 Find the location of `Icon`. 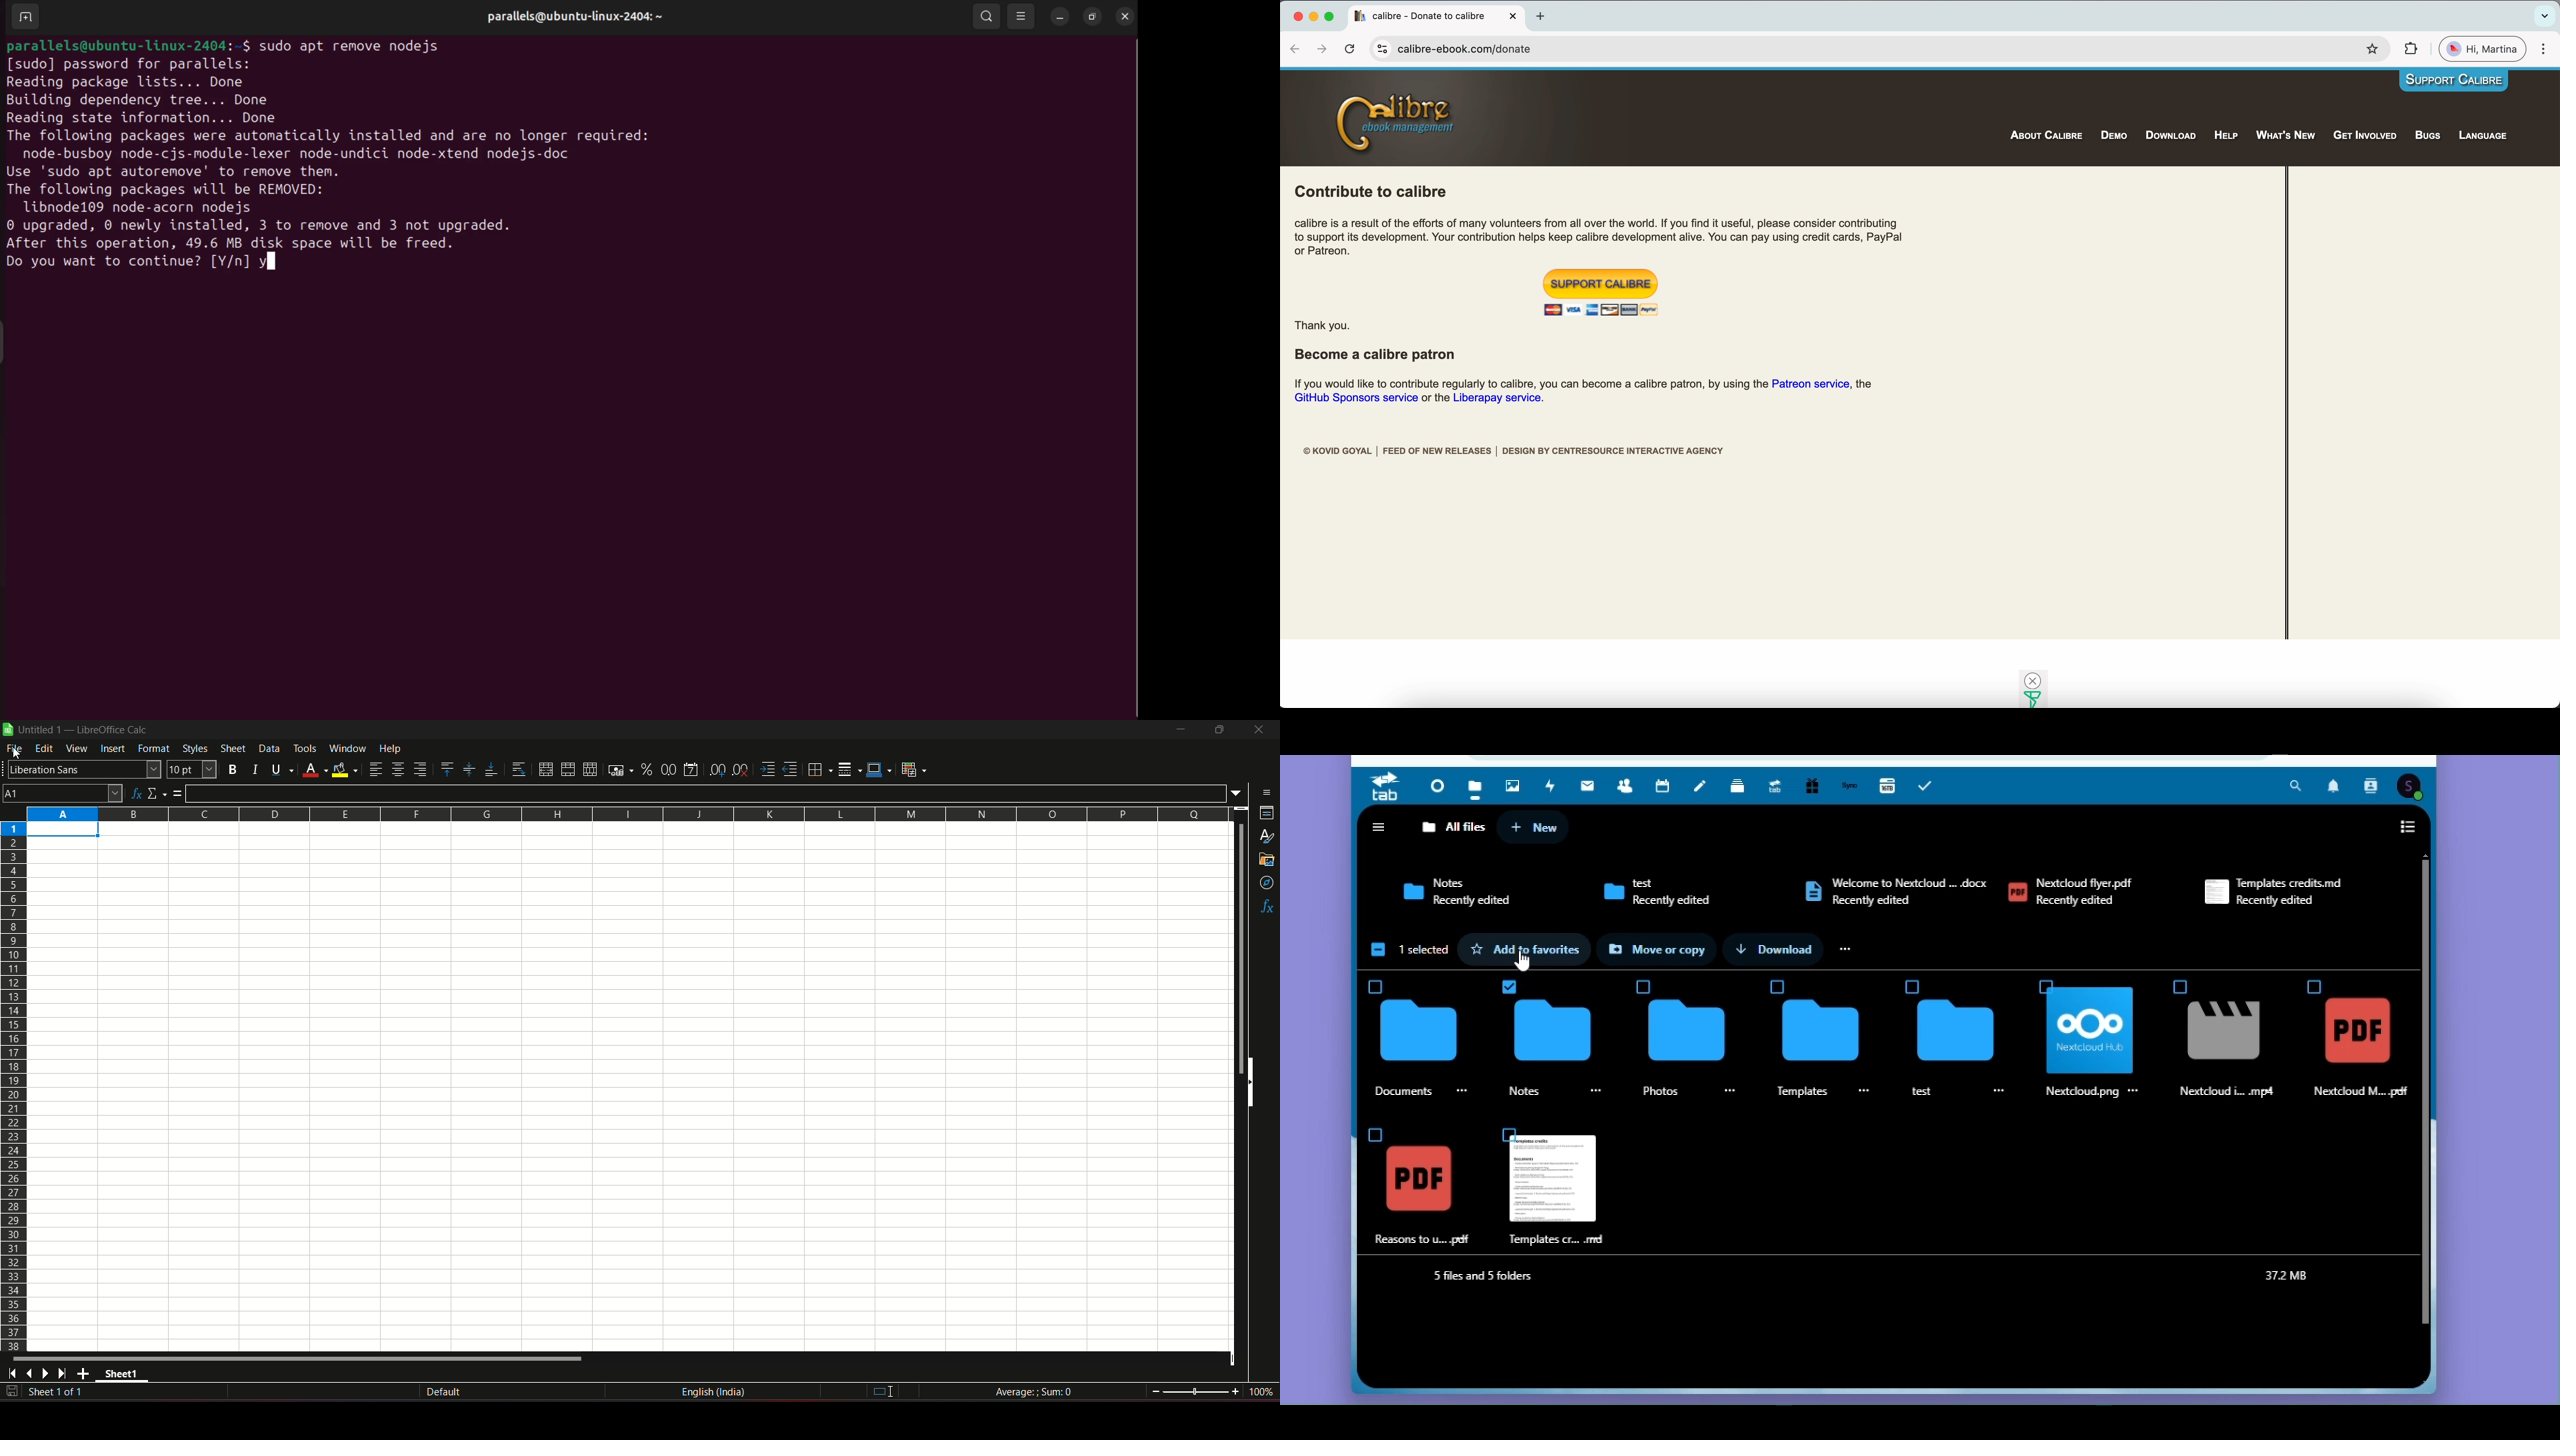

Icon is located at coordinates (1957, 1034).